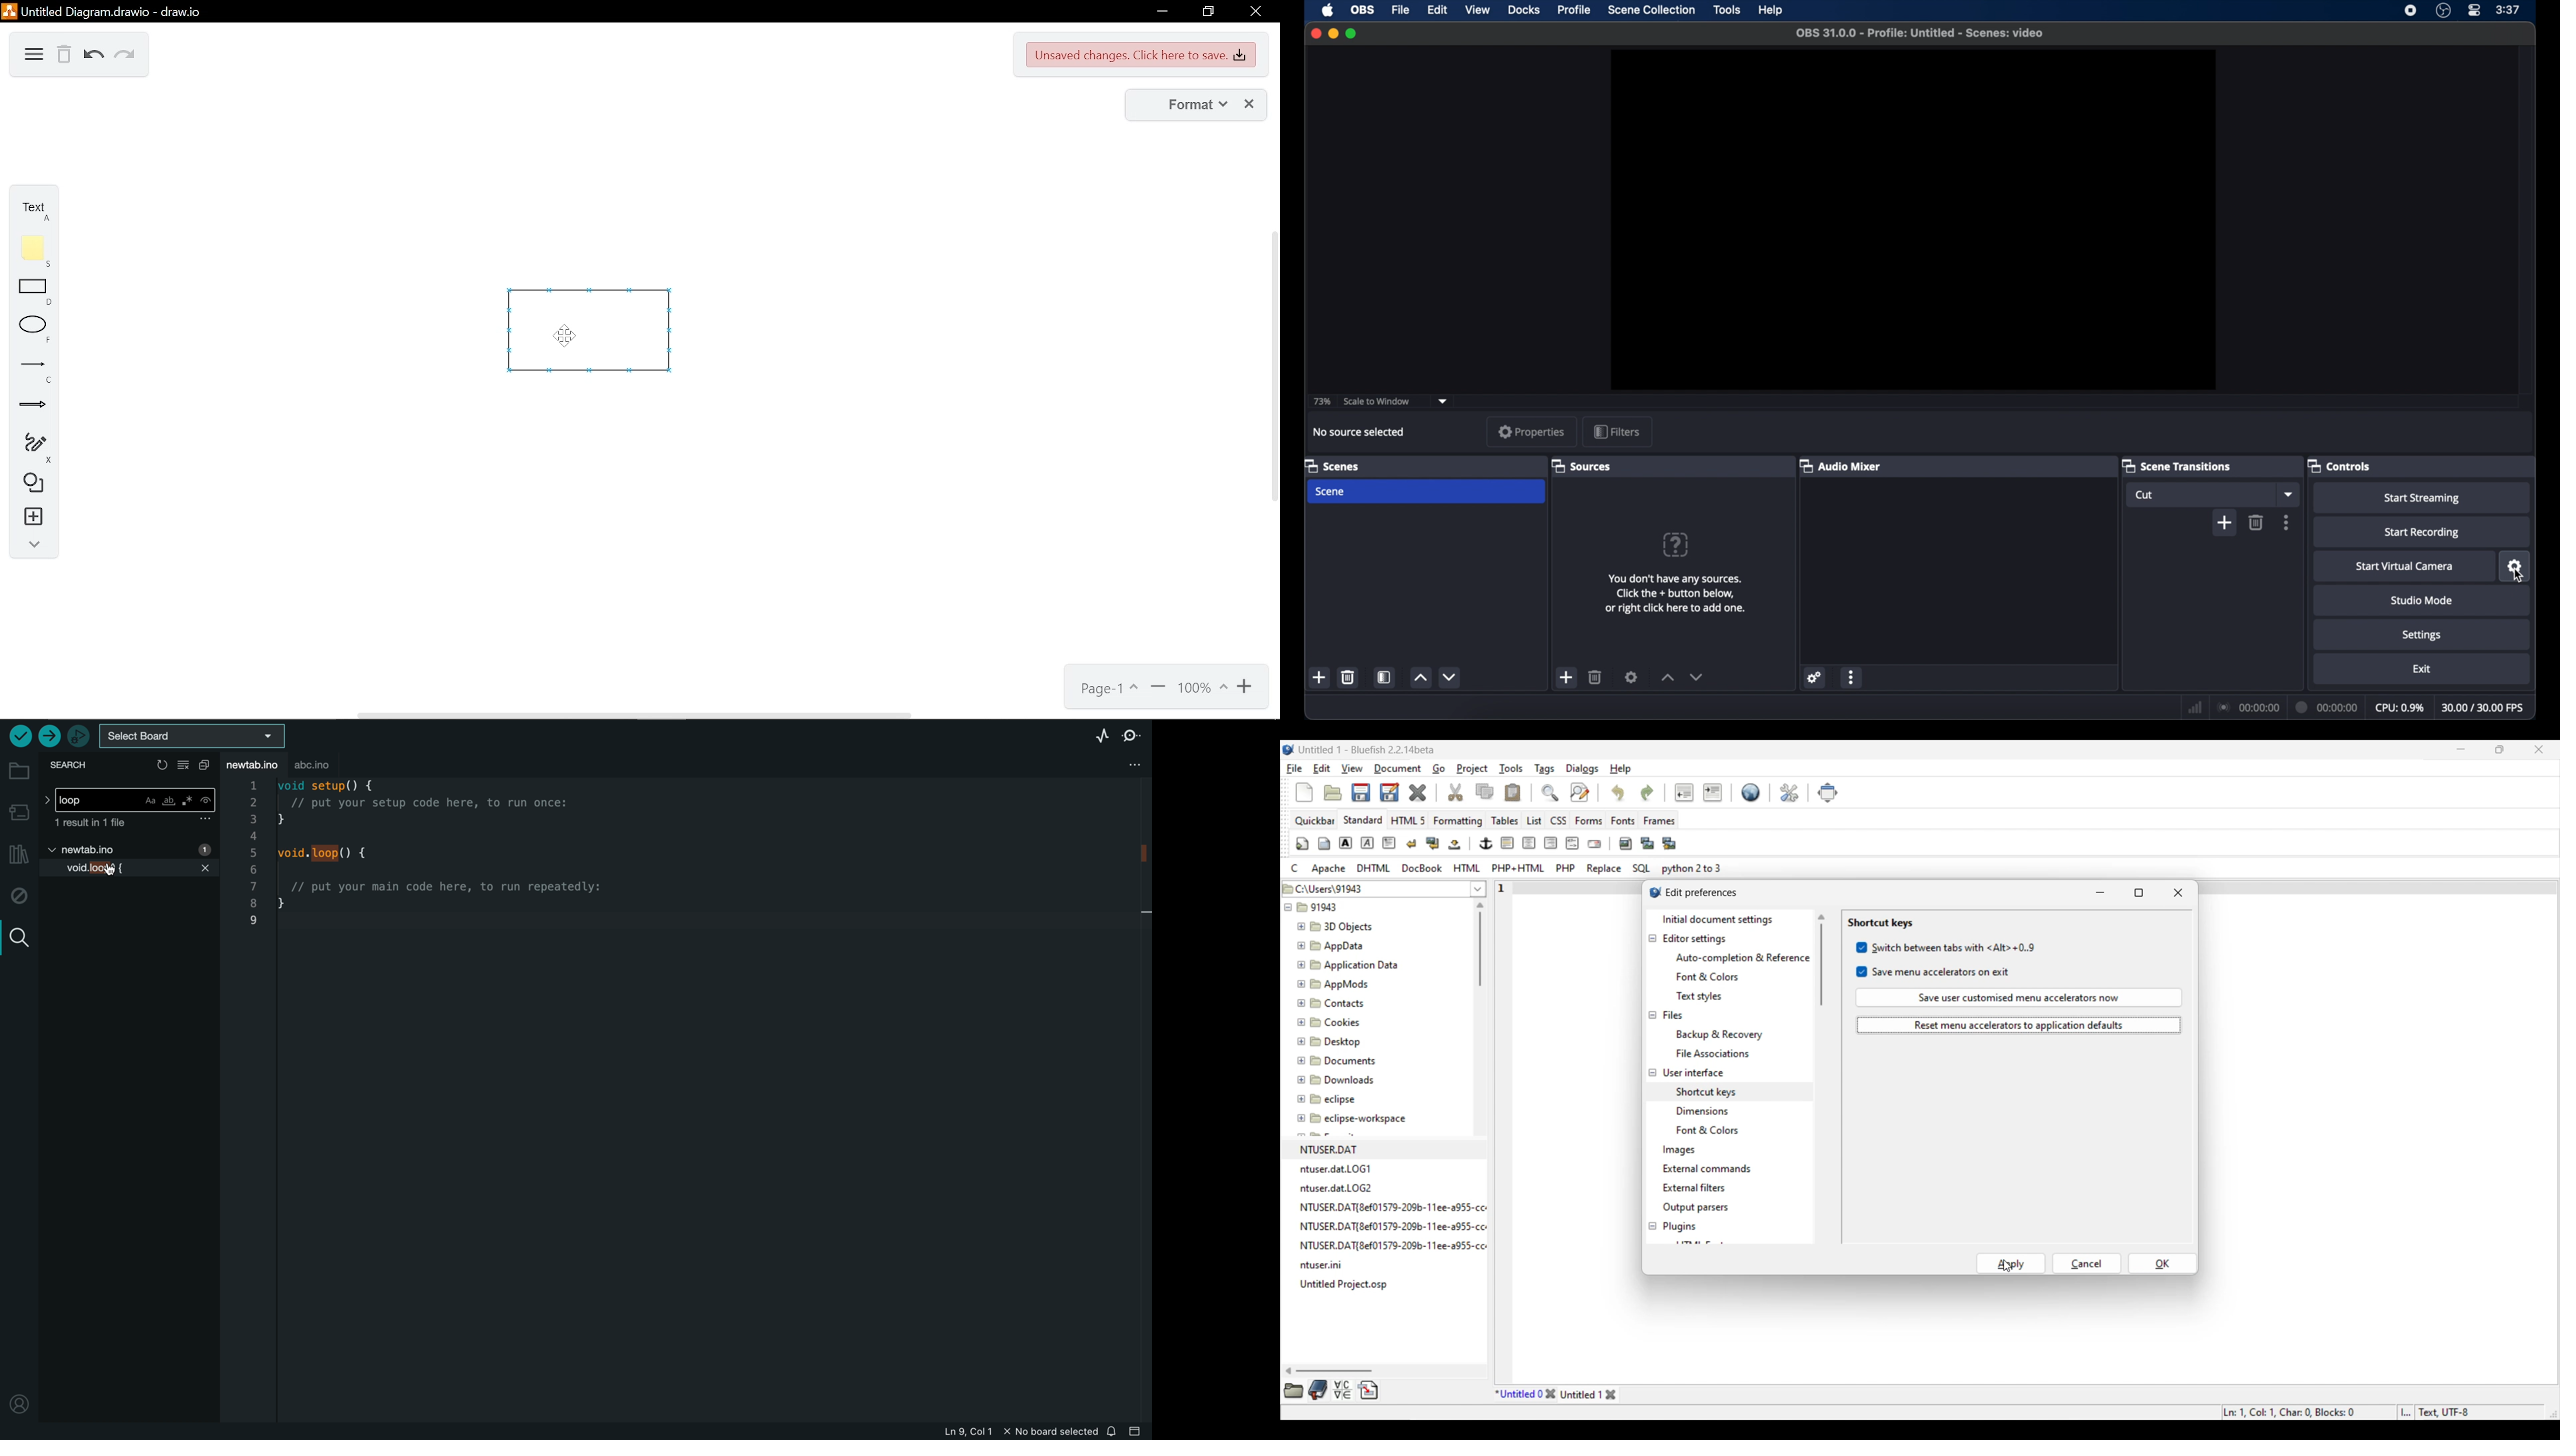  Describe the element at coordinates (34, 56) in the screenshot. I see `diagram` at that location.